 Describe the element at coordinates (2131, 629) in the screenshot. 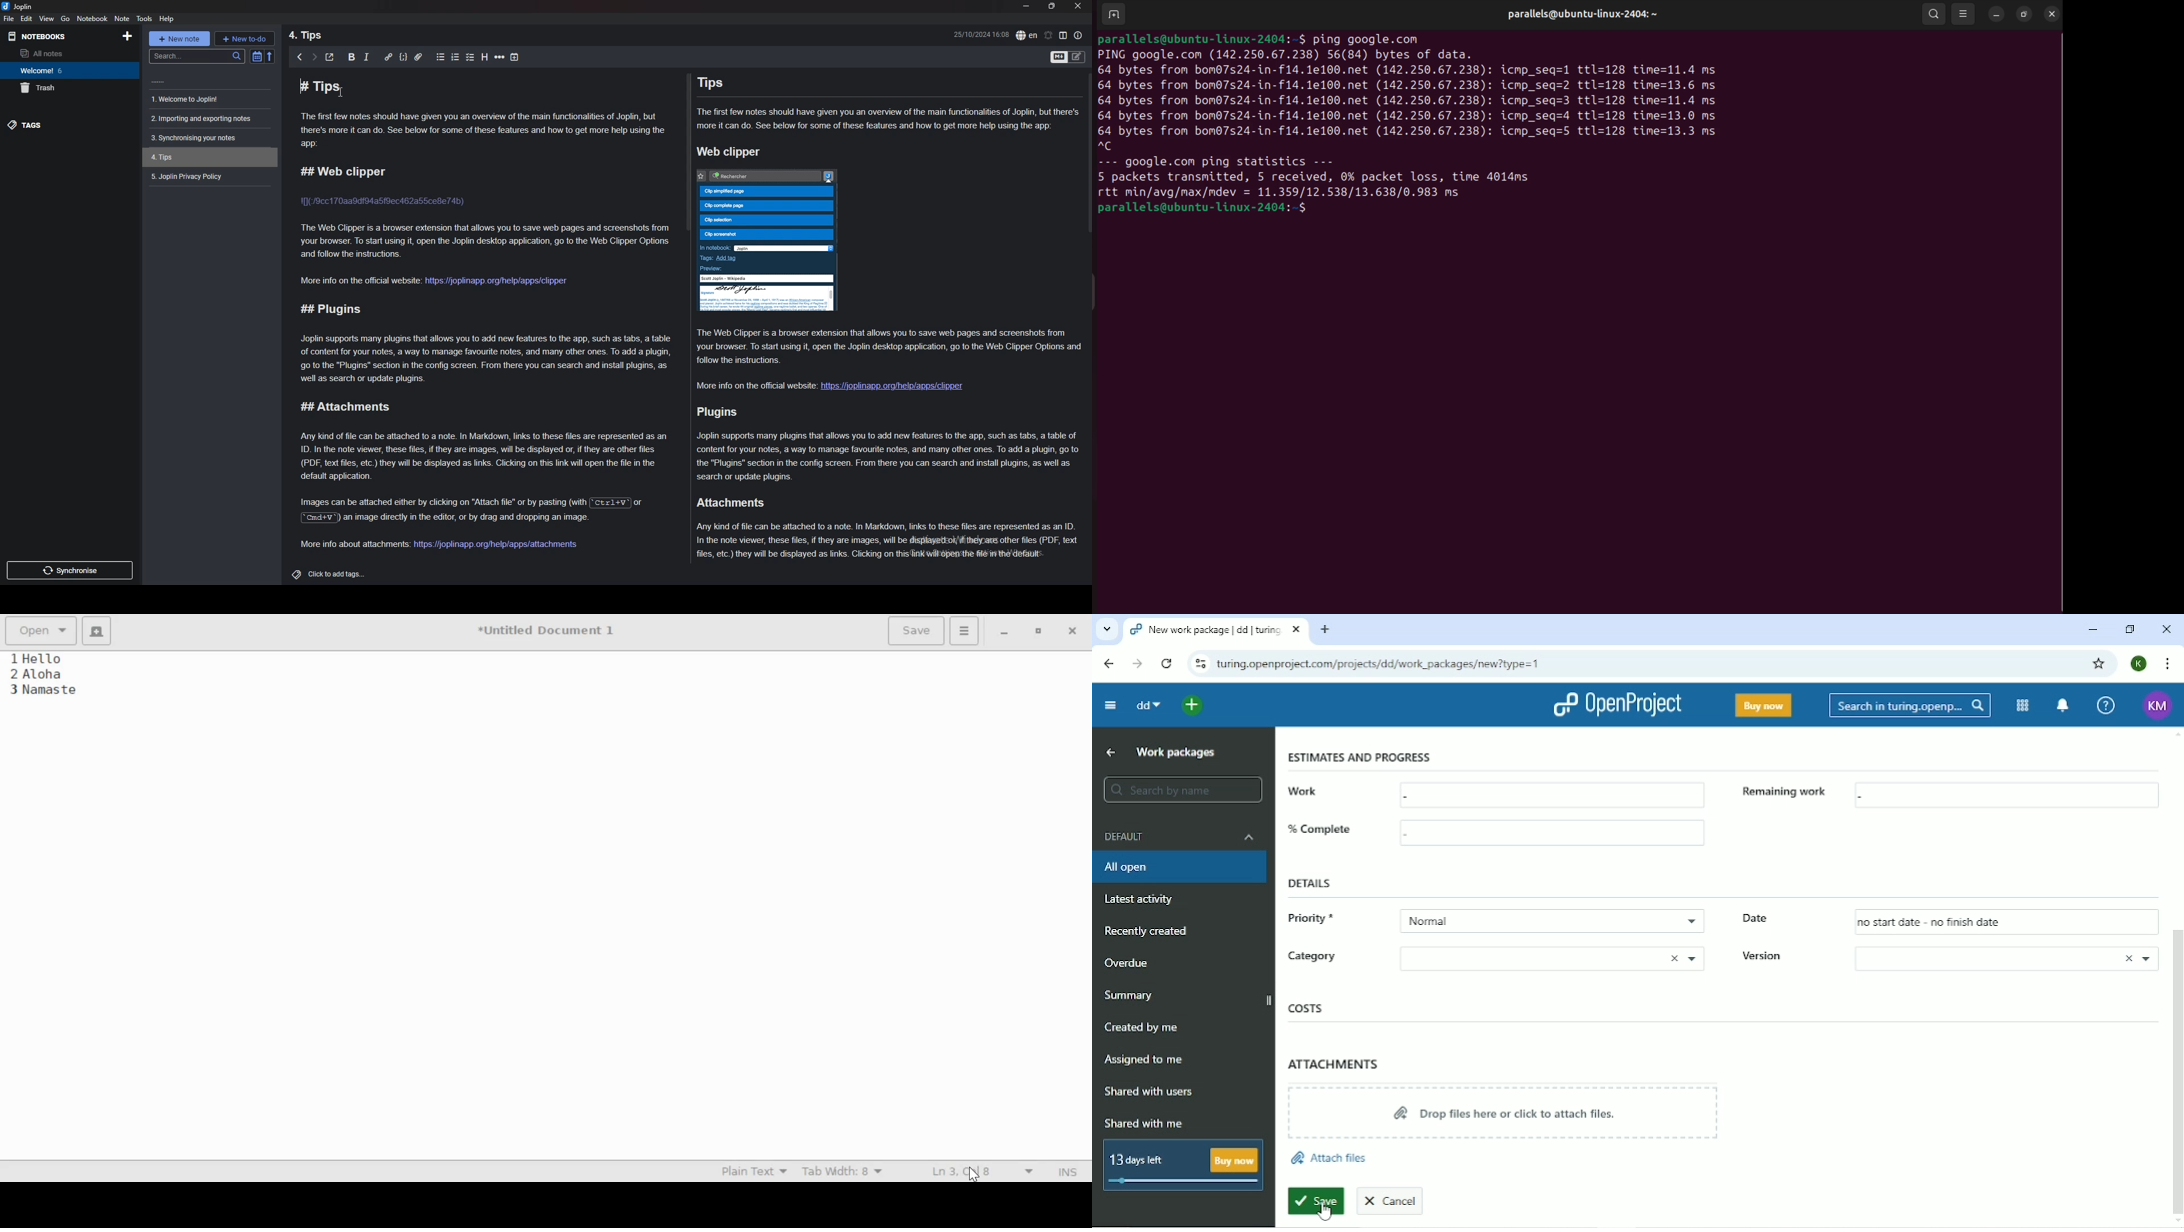

I see `Restore down` at that location.